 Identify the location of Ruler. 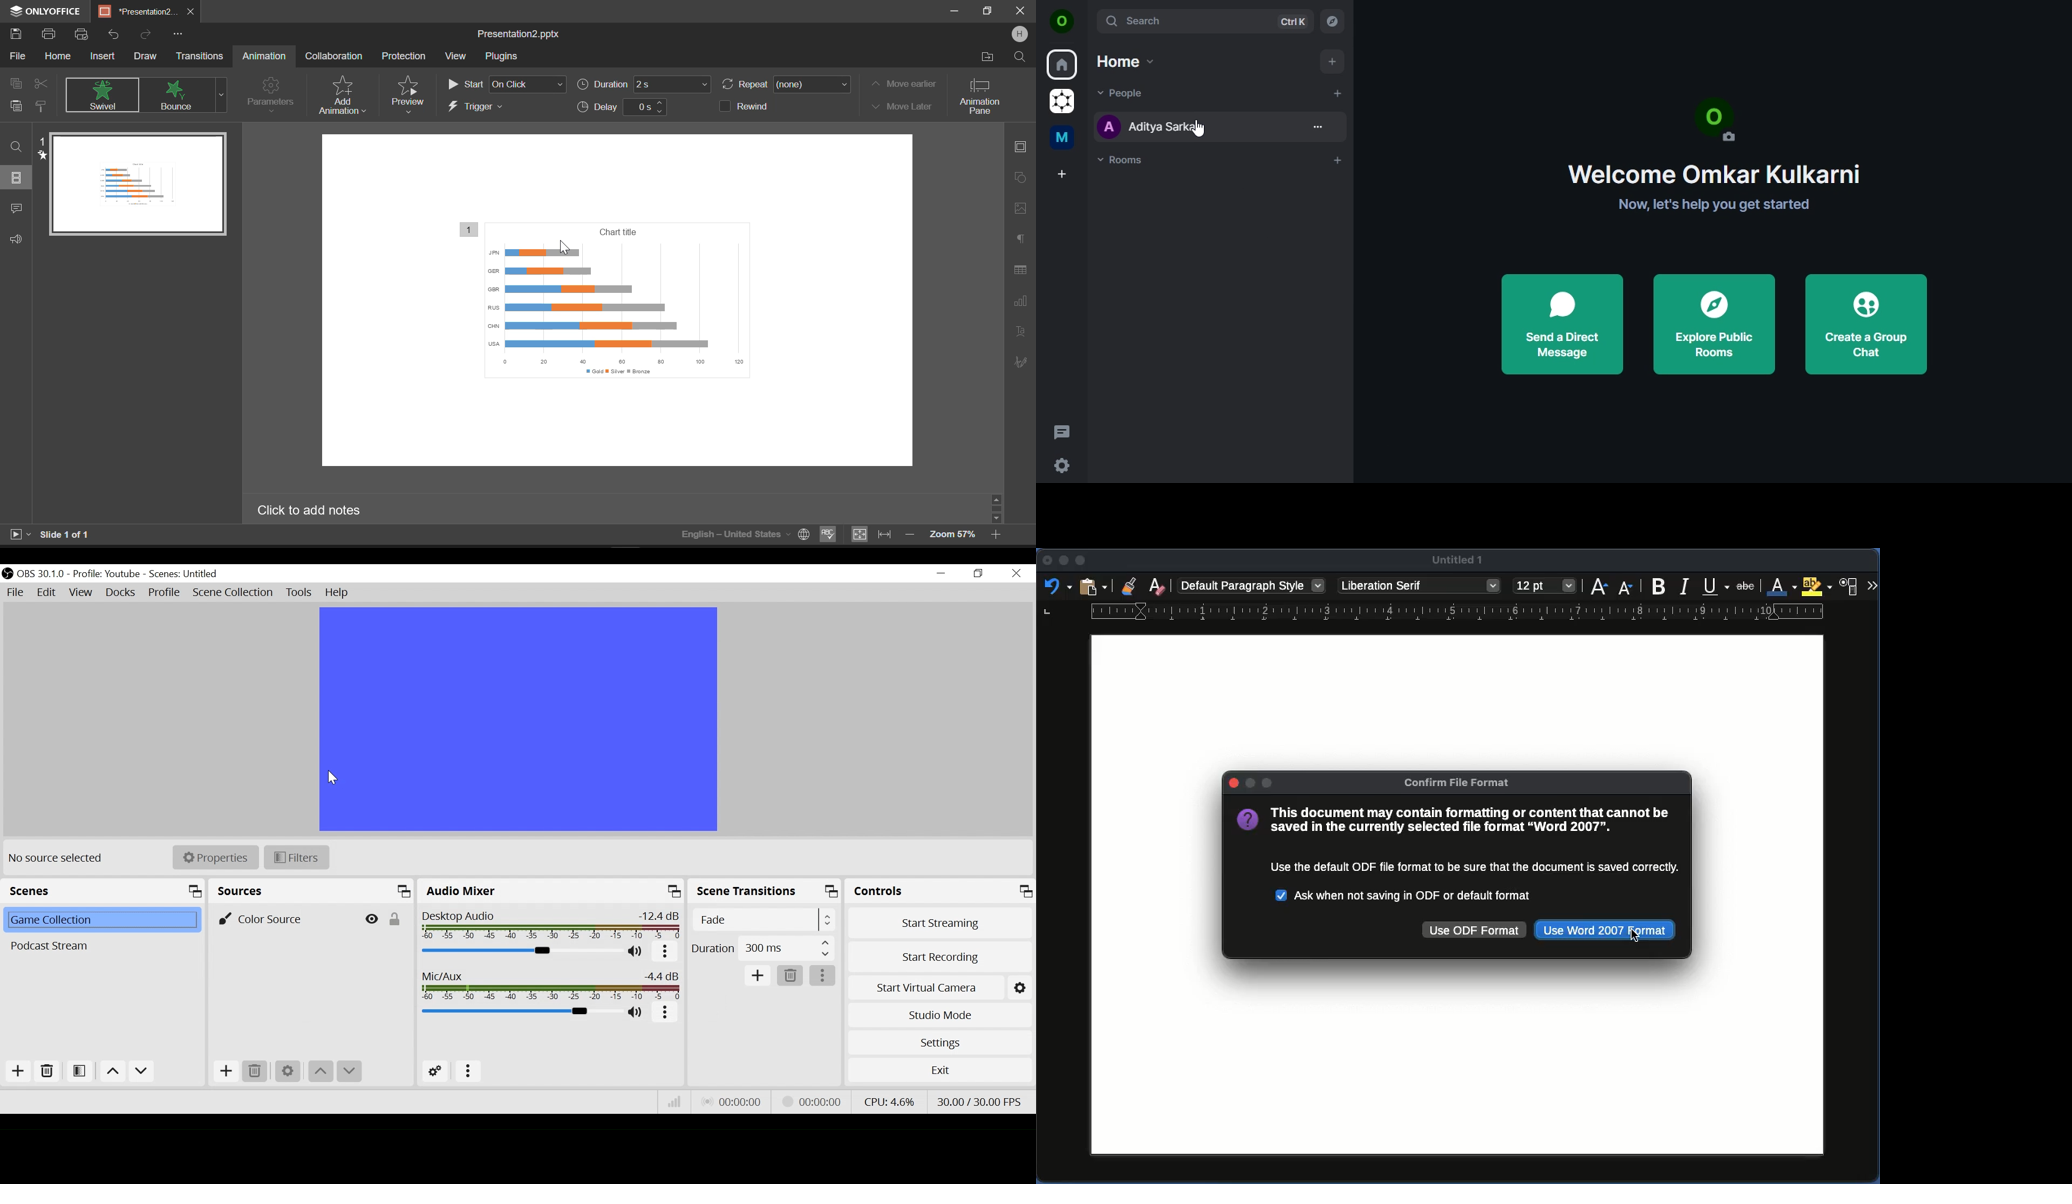
(1434, 613).